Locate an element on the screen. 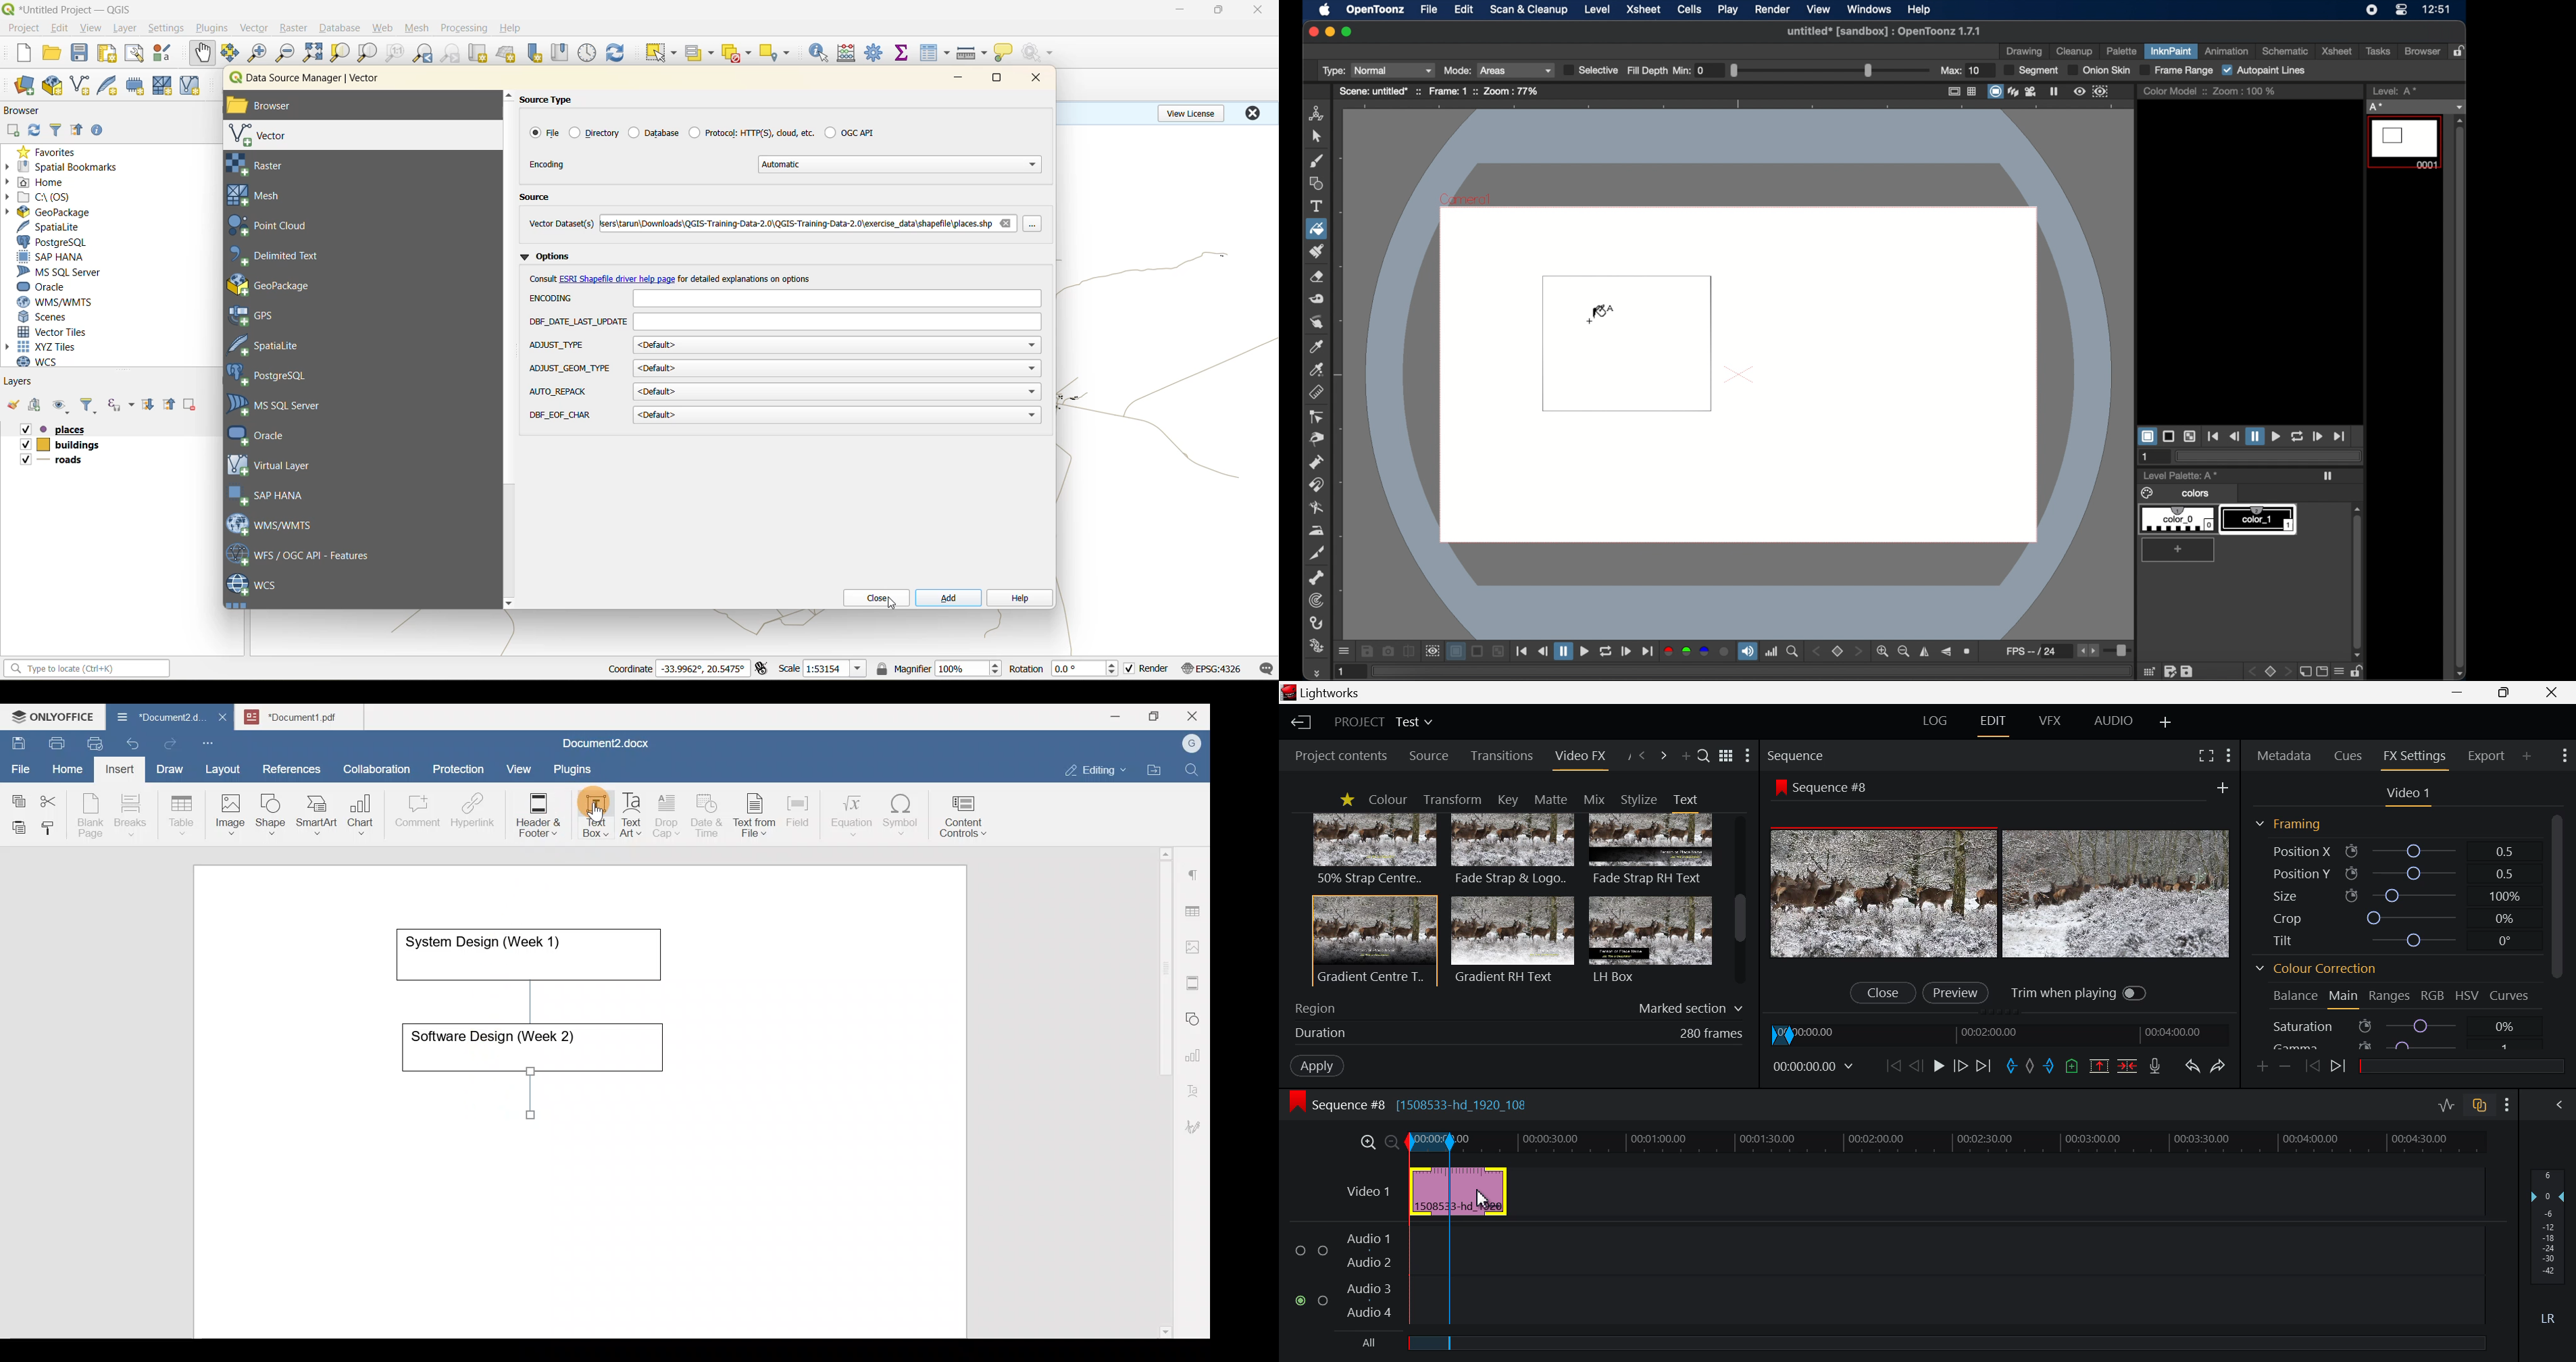 Image resolution: width=2576 pixels, height=1372 pixels. LOG Layout is located at coordinates (1937, 723).